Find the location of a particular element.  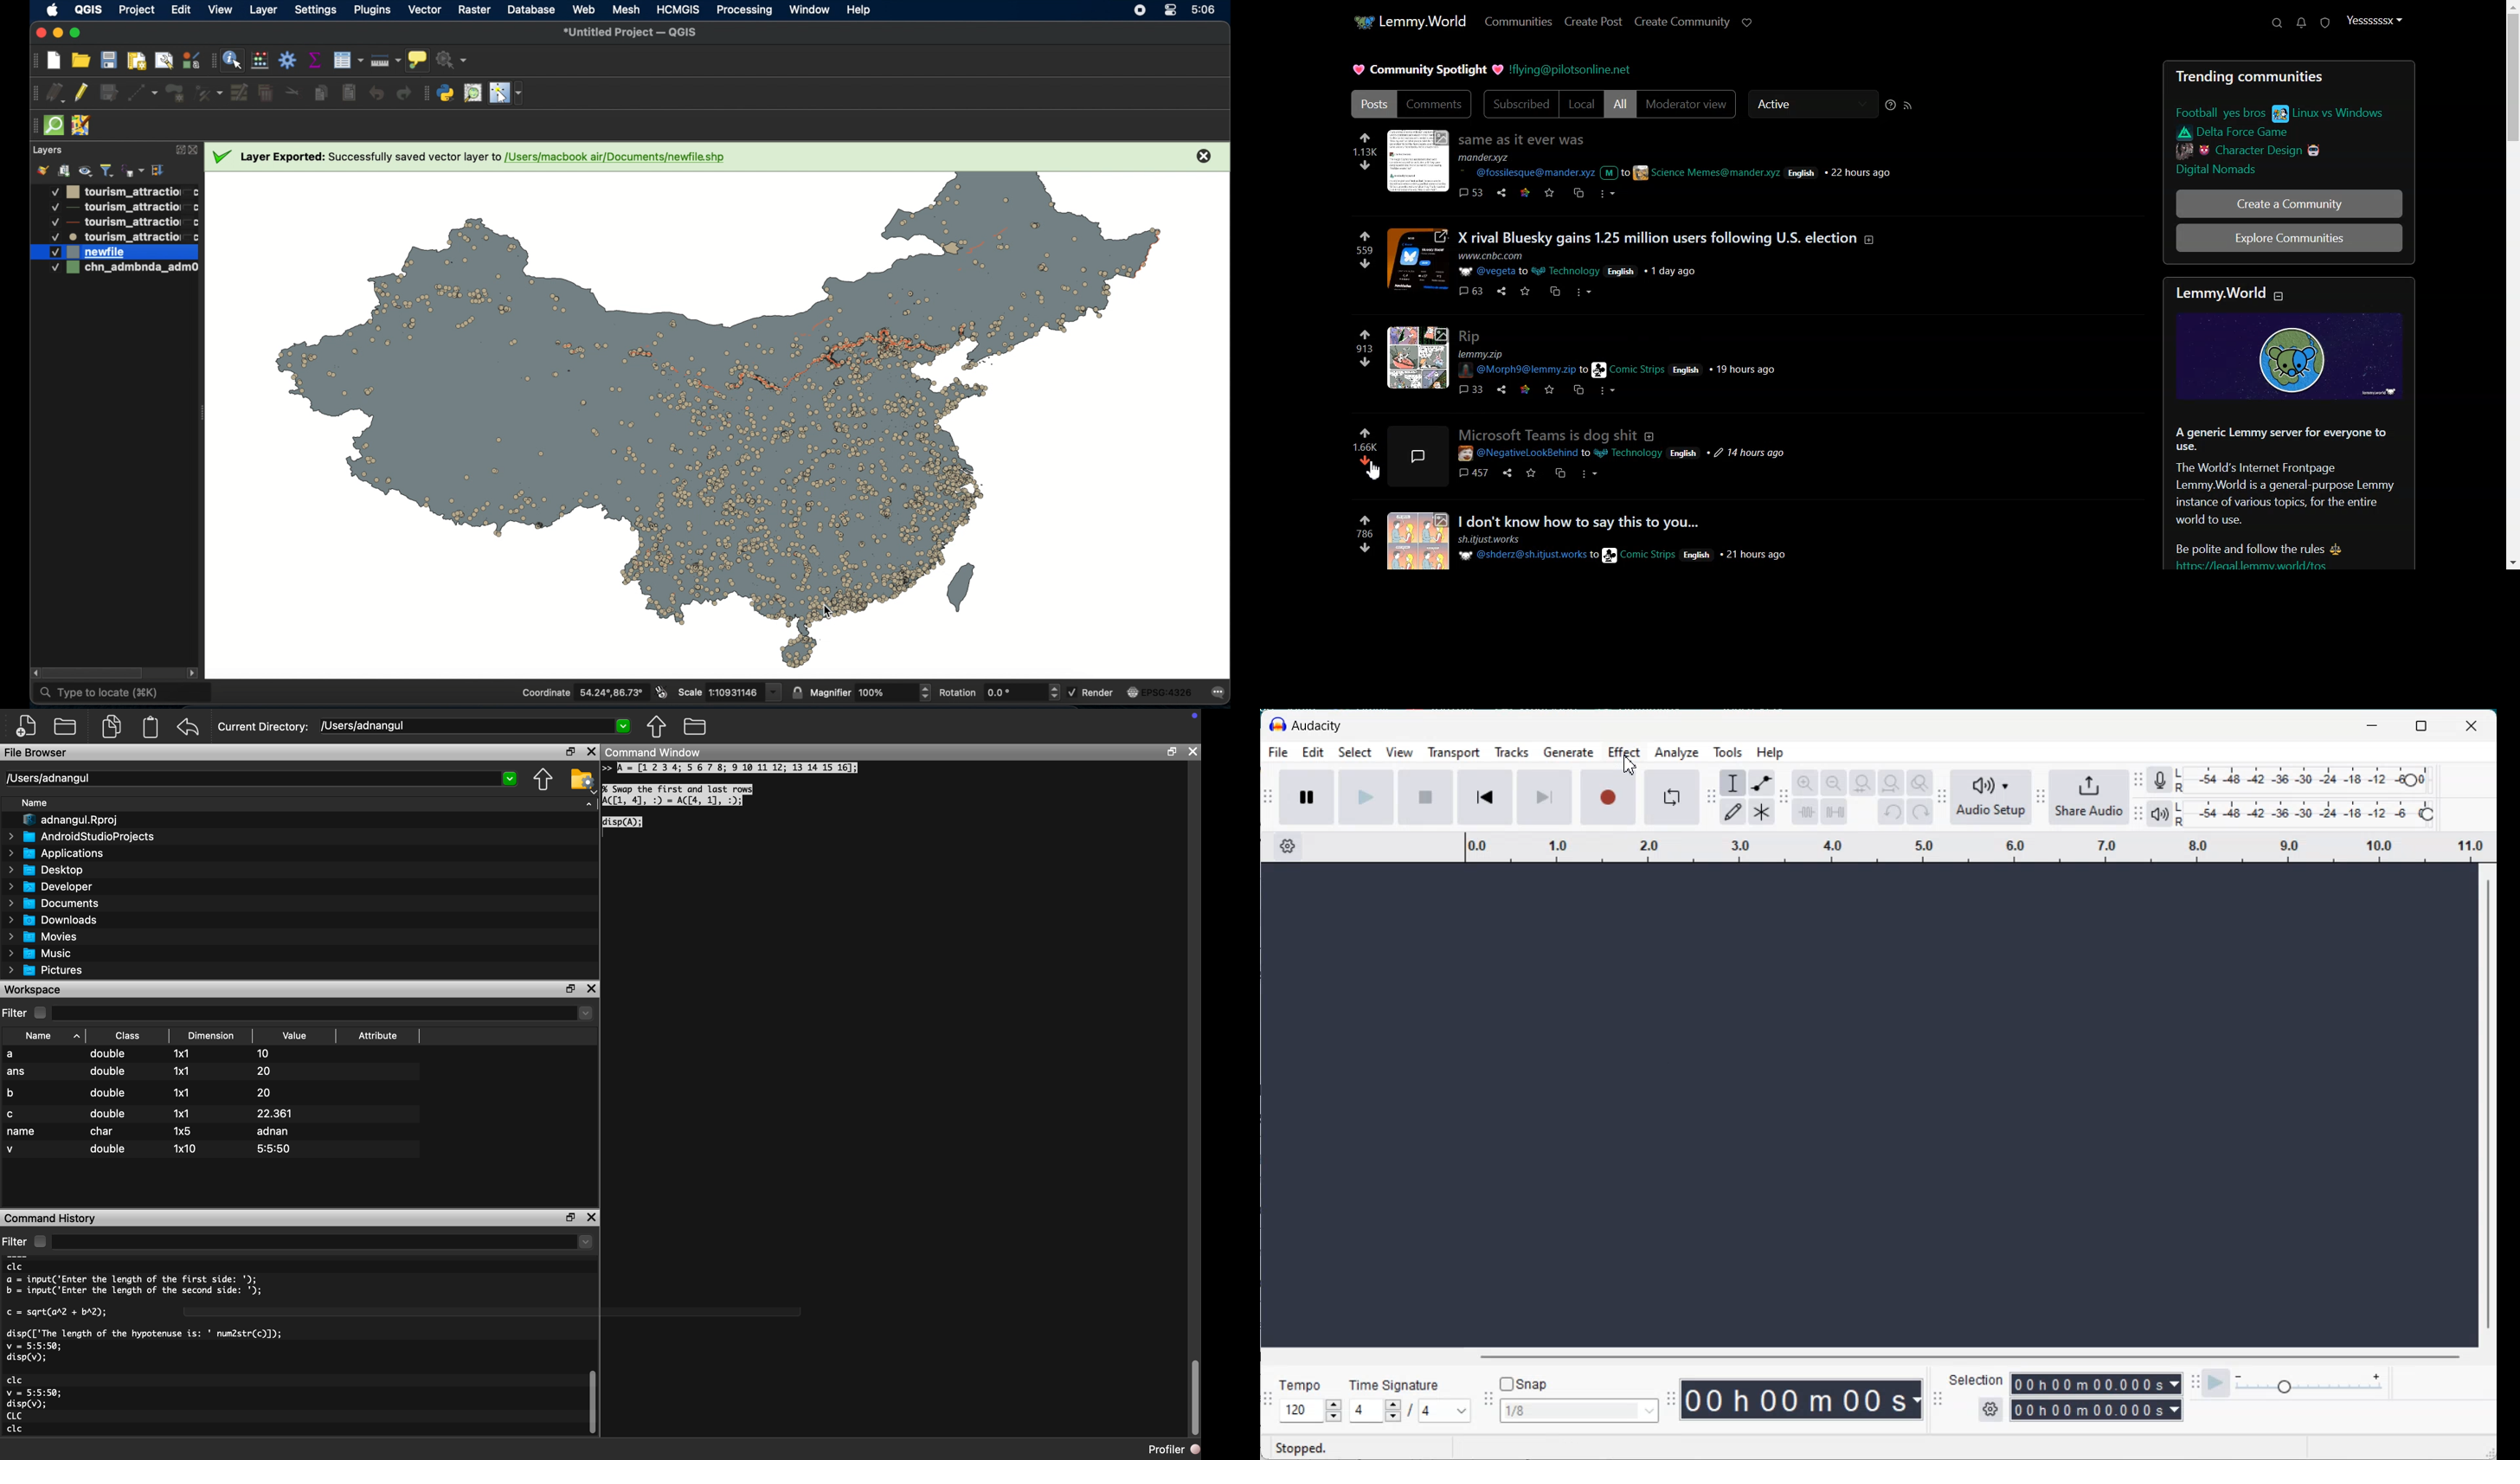

vector is located at coordinates (426, 11).